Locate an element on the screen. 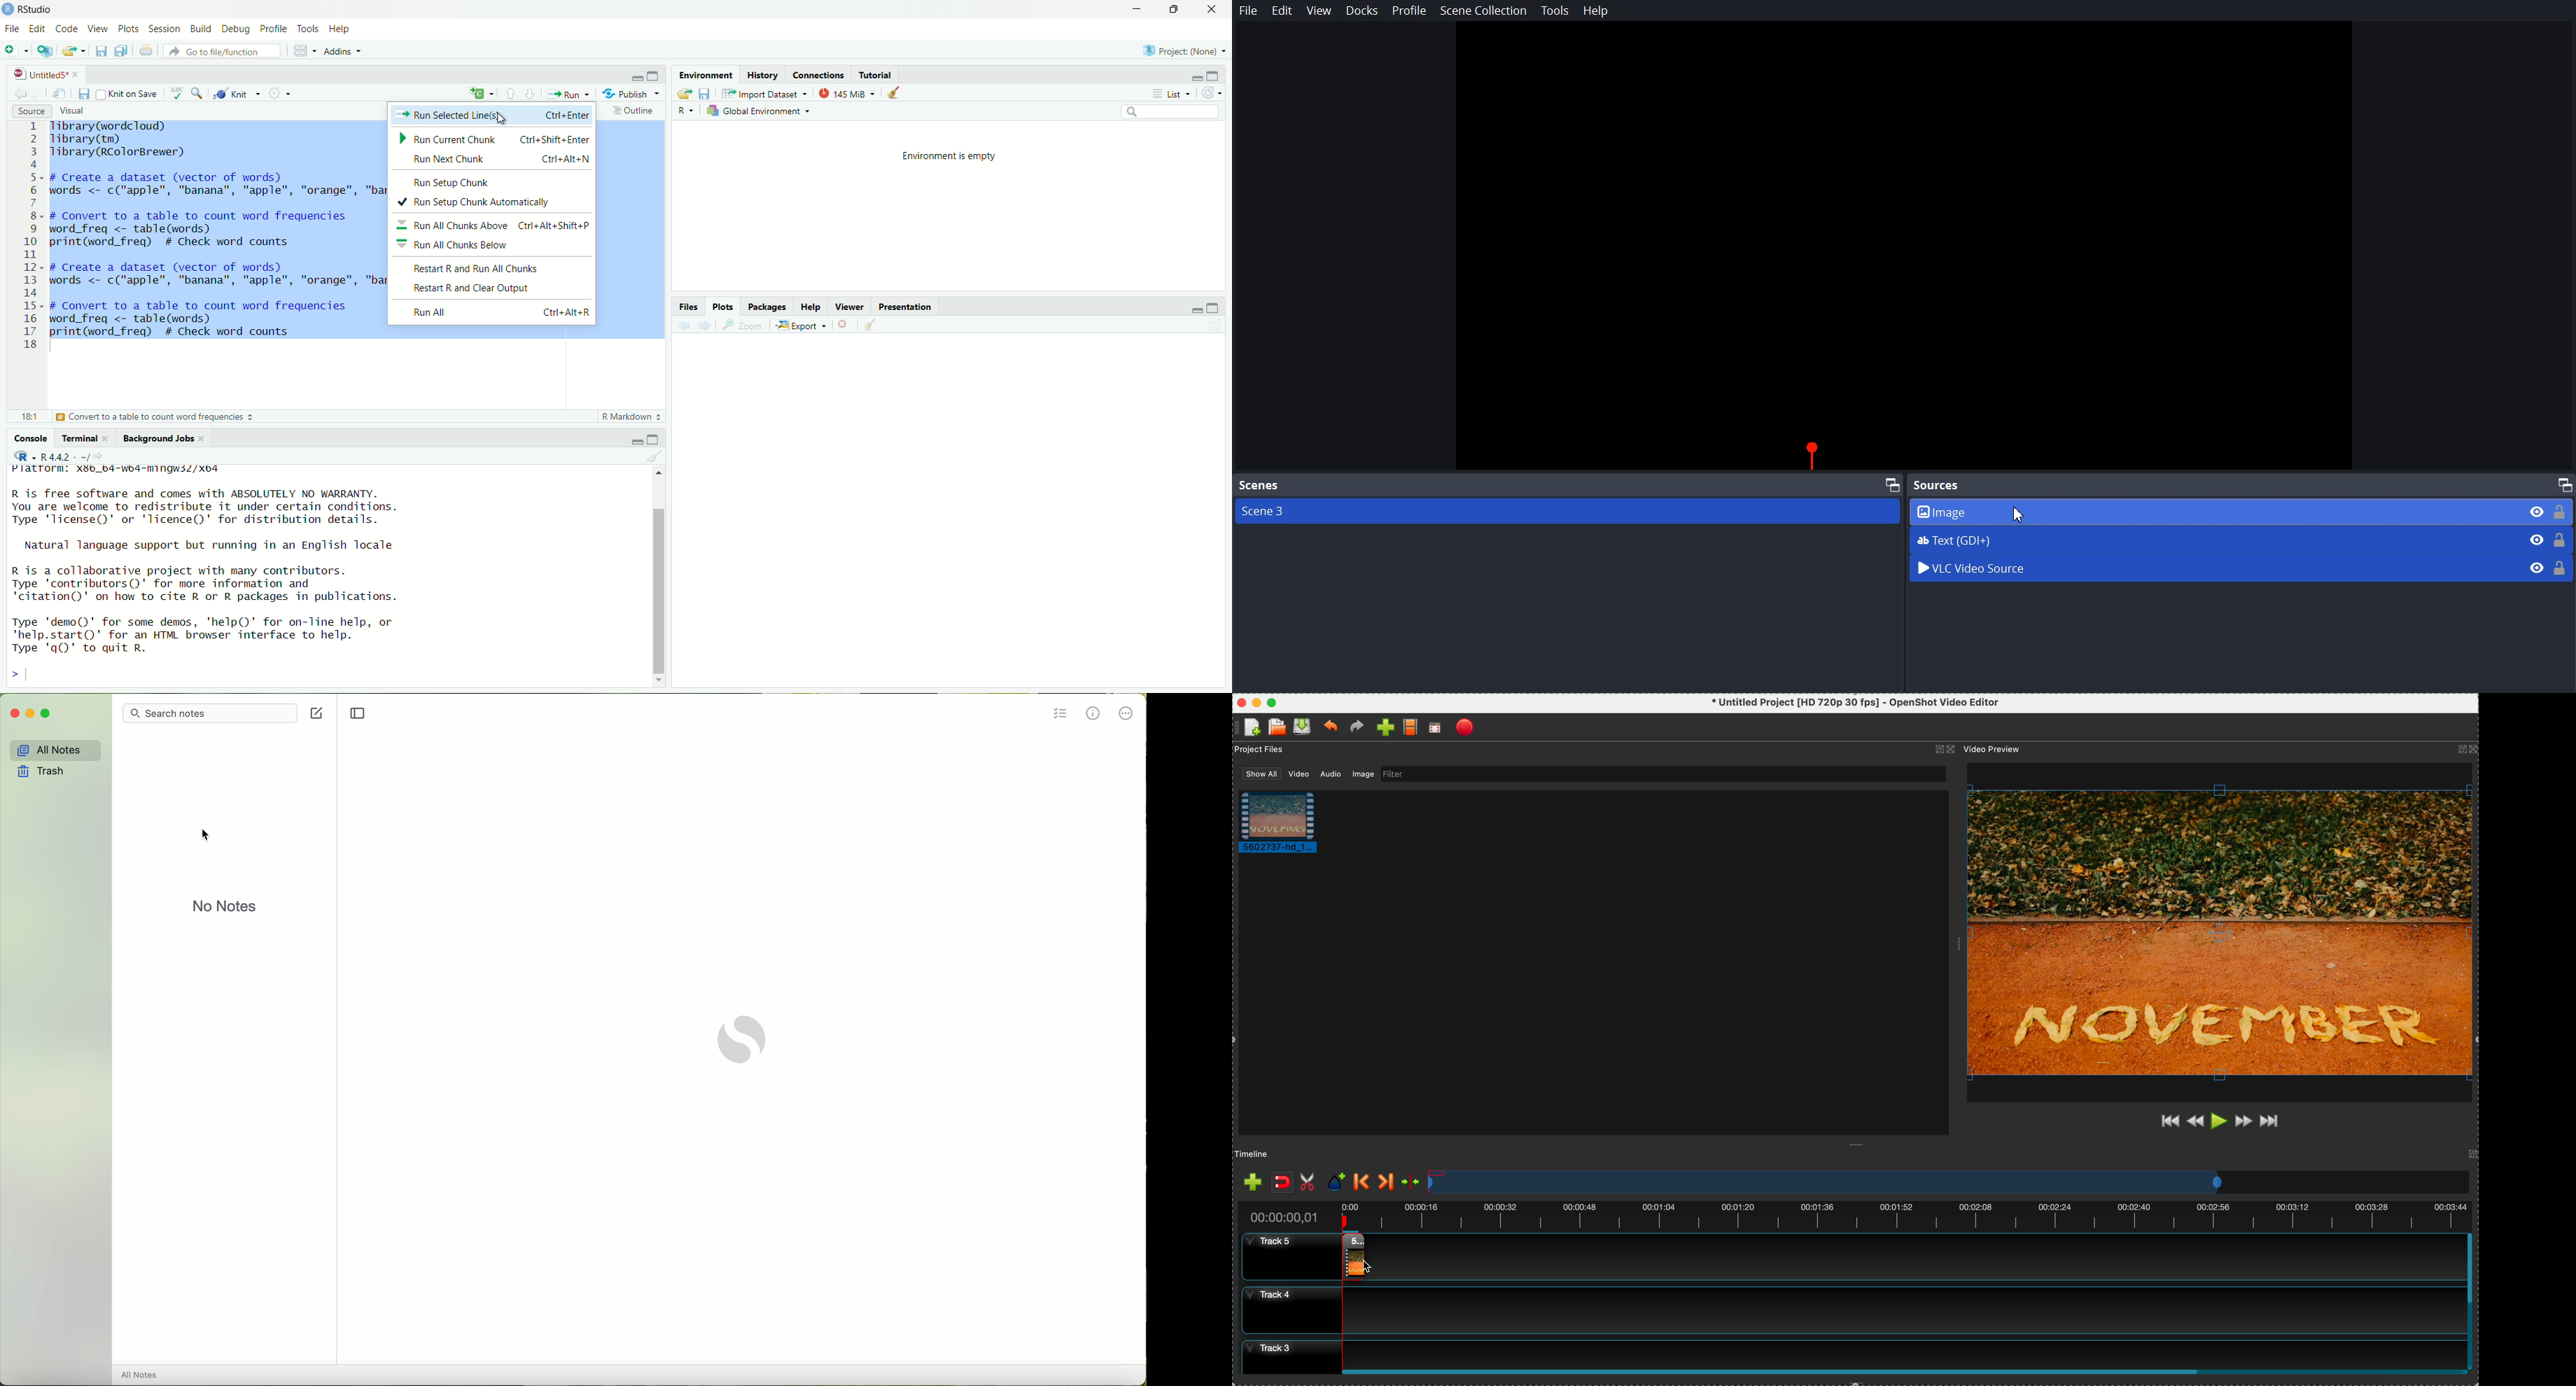 Image resolution: width=2576 pixels, height=1400 pixels. Addins is located at coordinates (343, 52).